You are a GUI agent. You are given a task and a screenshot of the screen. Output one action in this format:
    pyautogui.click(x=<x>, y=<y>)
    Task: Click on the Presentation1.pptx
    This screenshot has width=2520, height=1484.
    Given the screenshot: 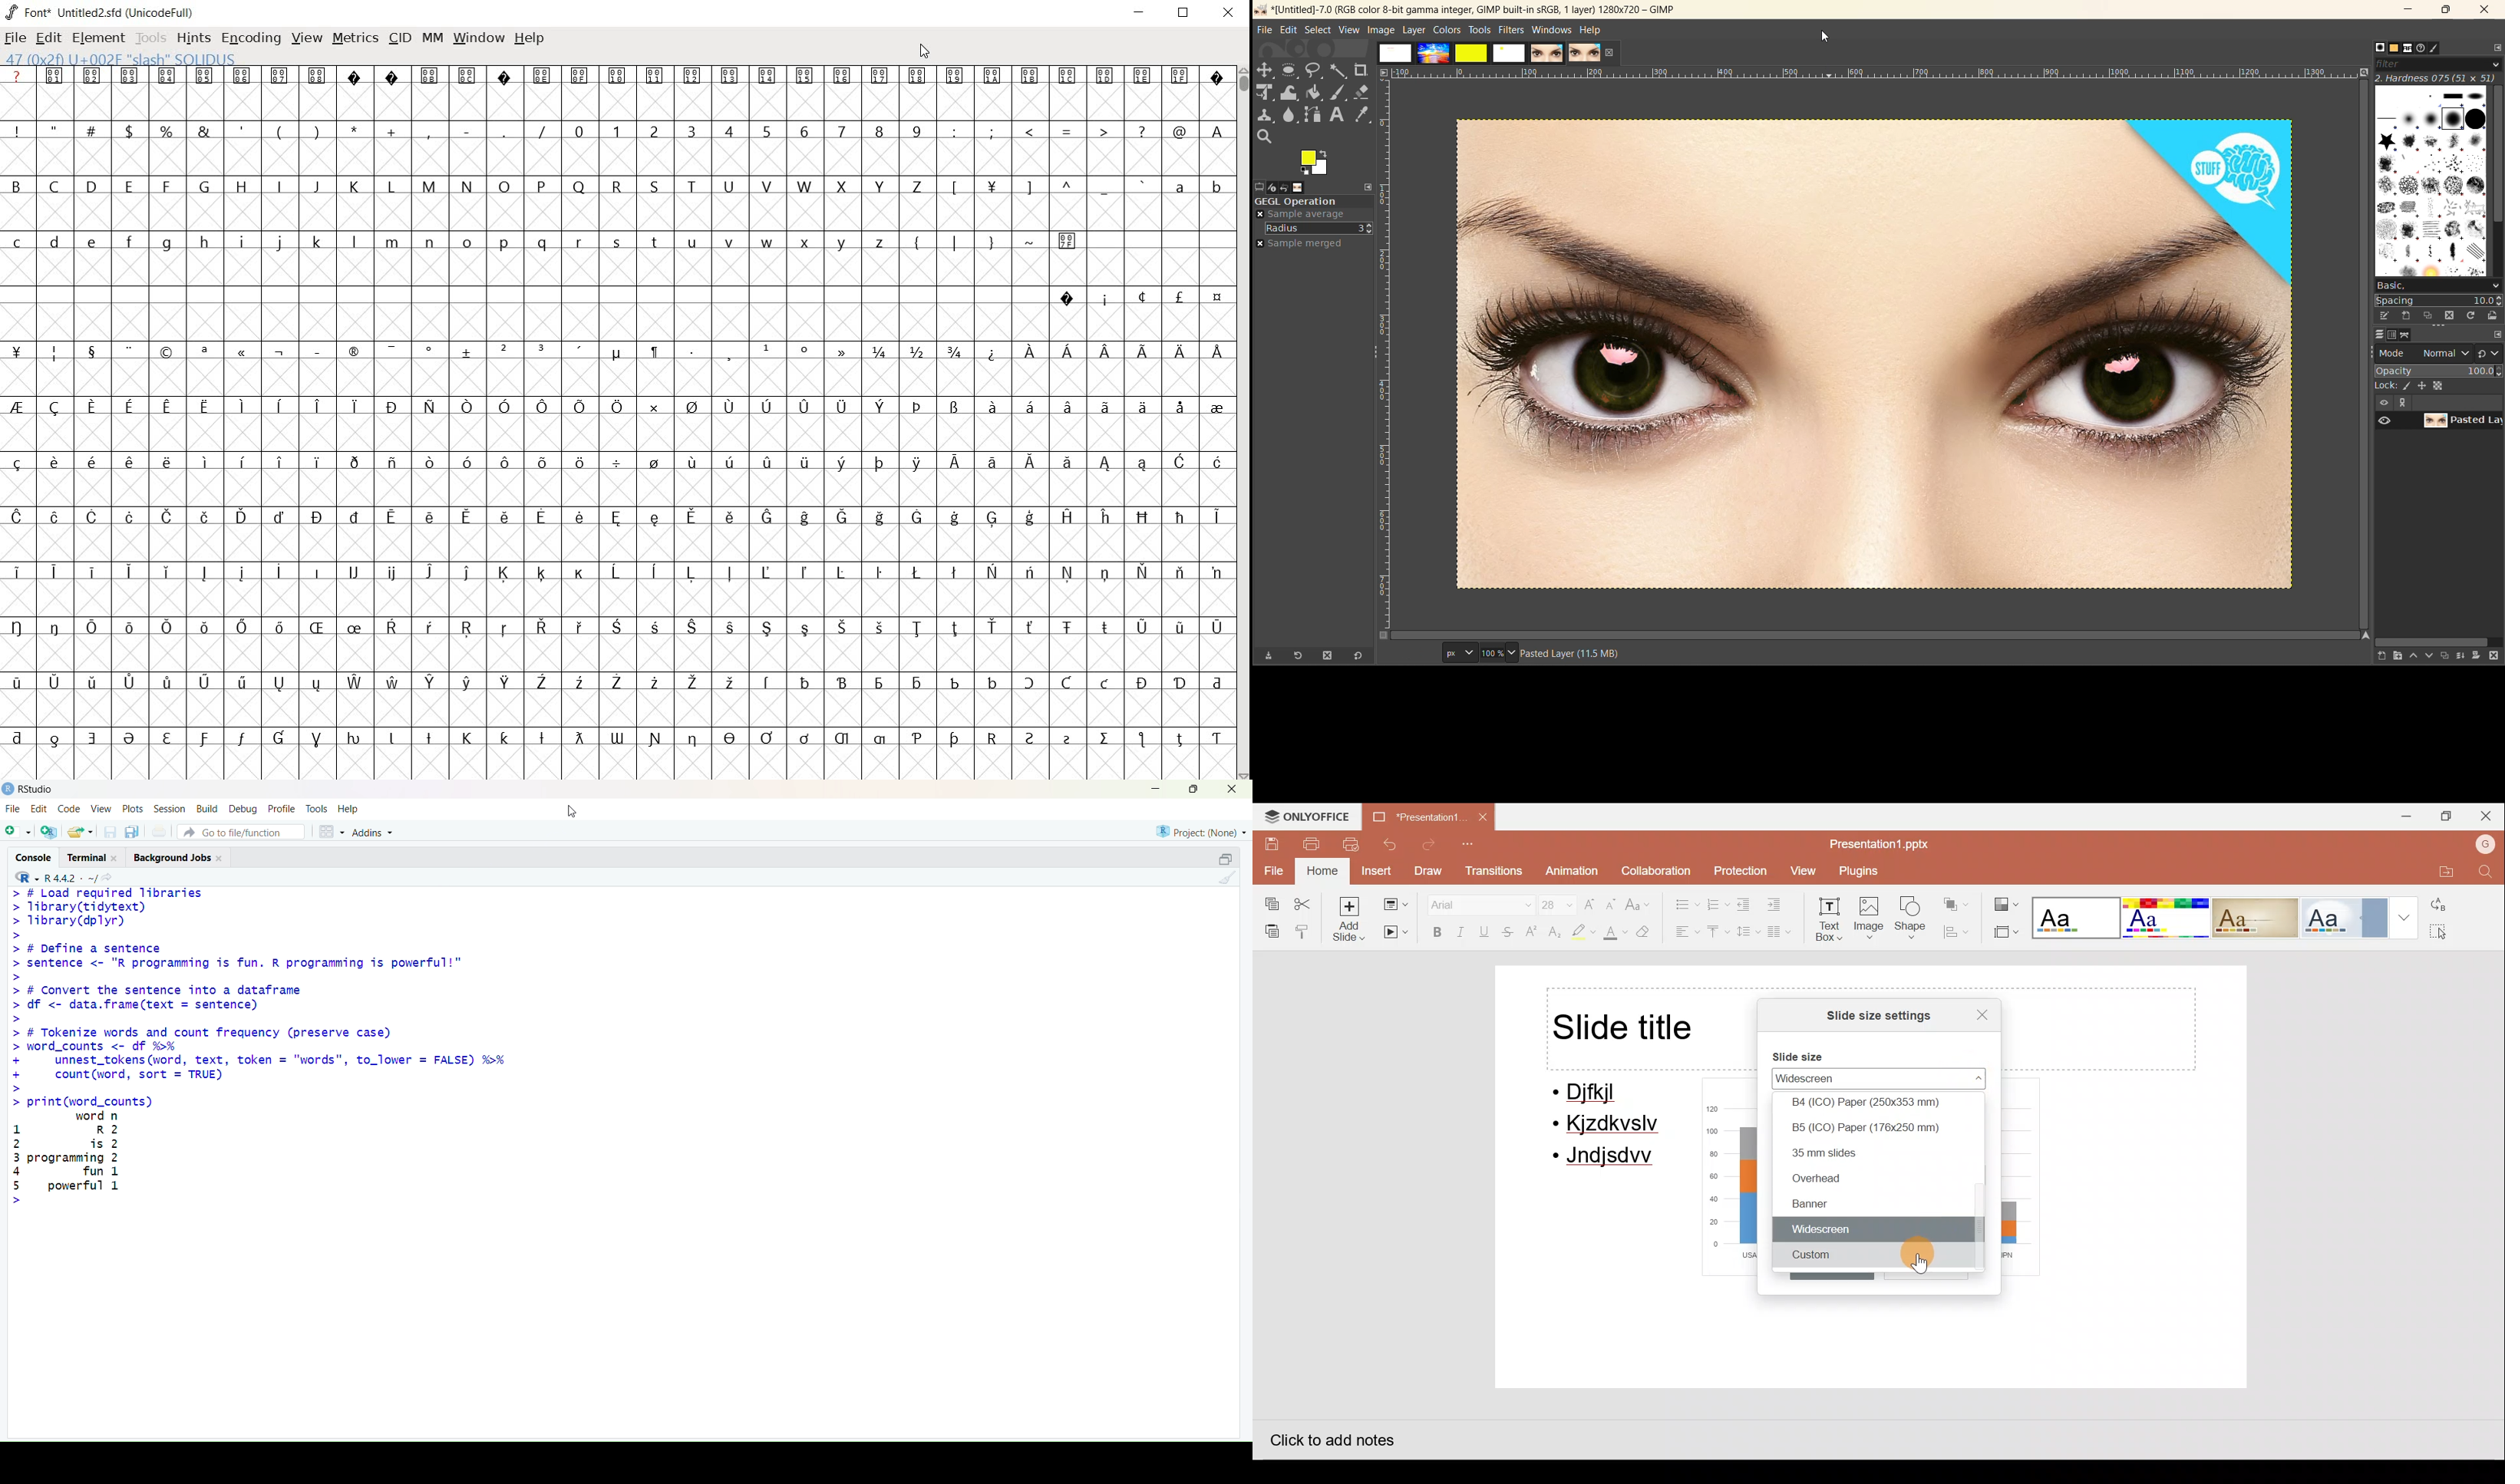 What is the action you would take?
    pyautogui.click(x=1883, y=843)
    